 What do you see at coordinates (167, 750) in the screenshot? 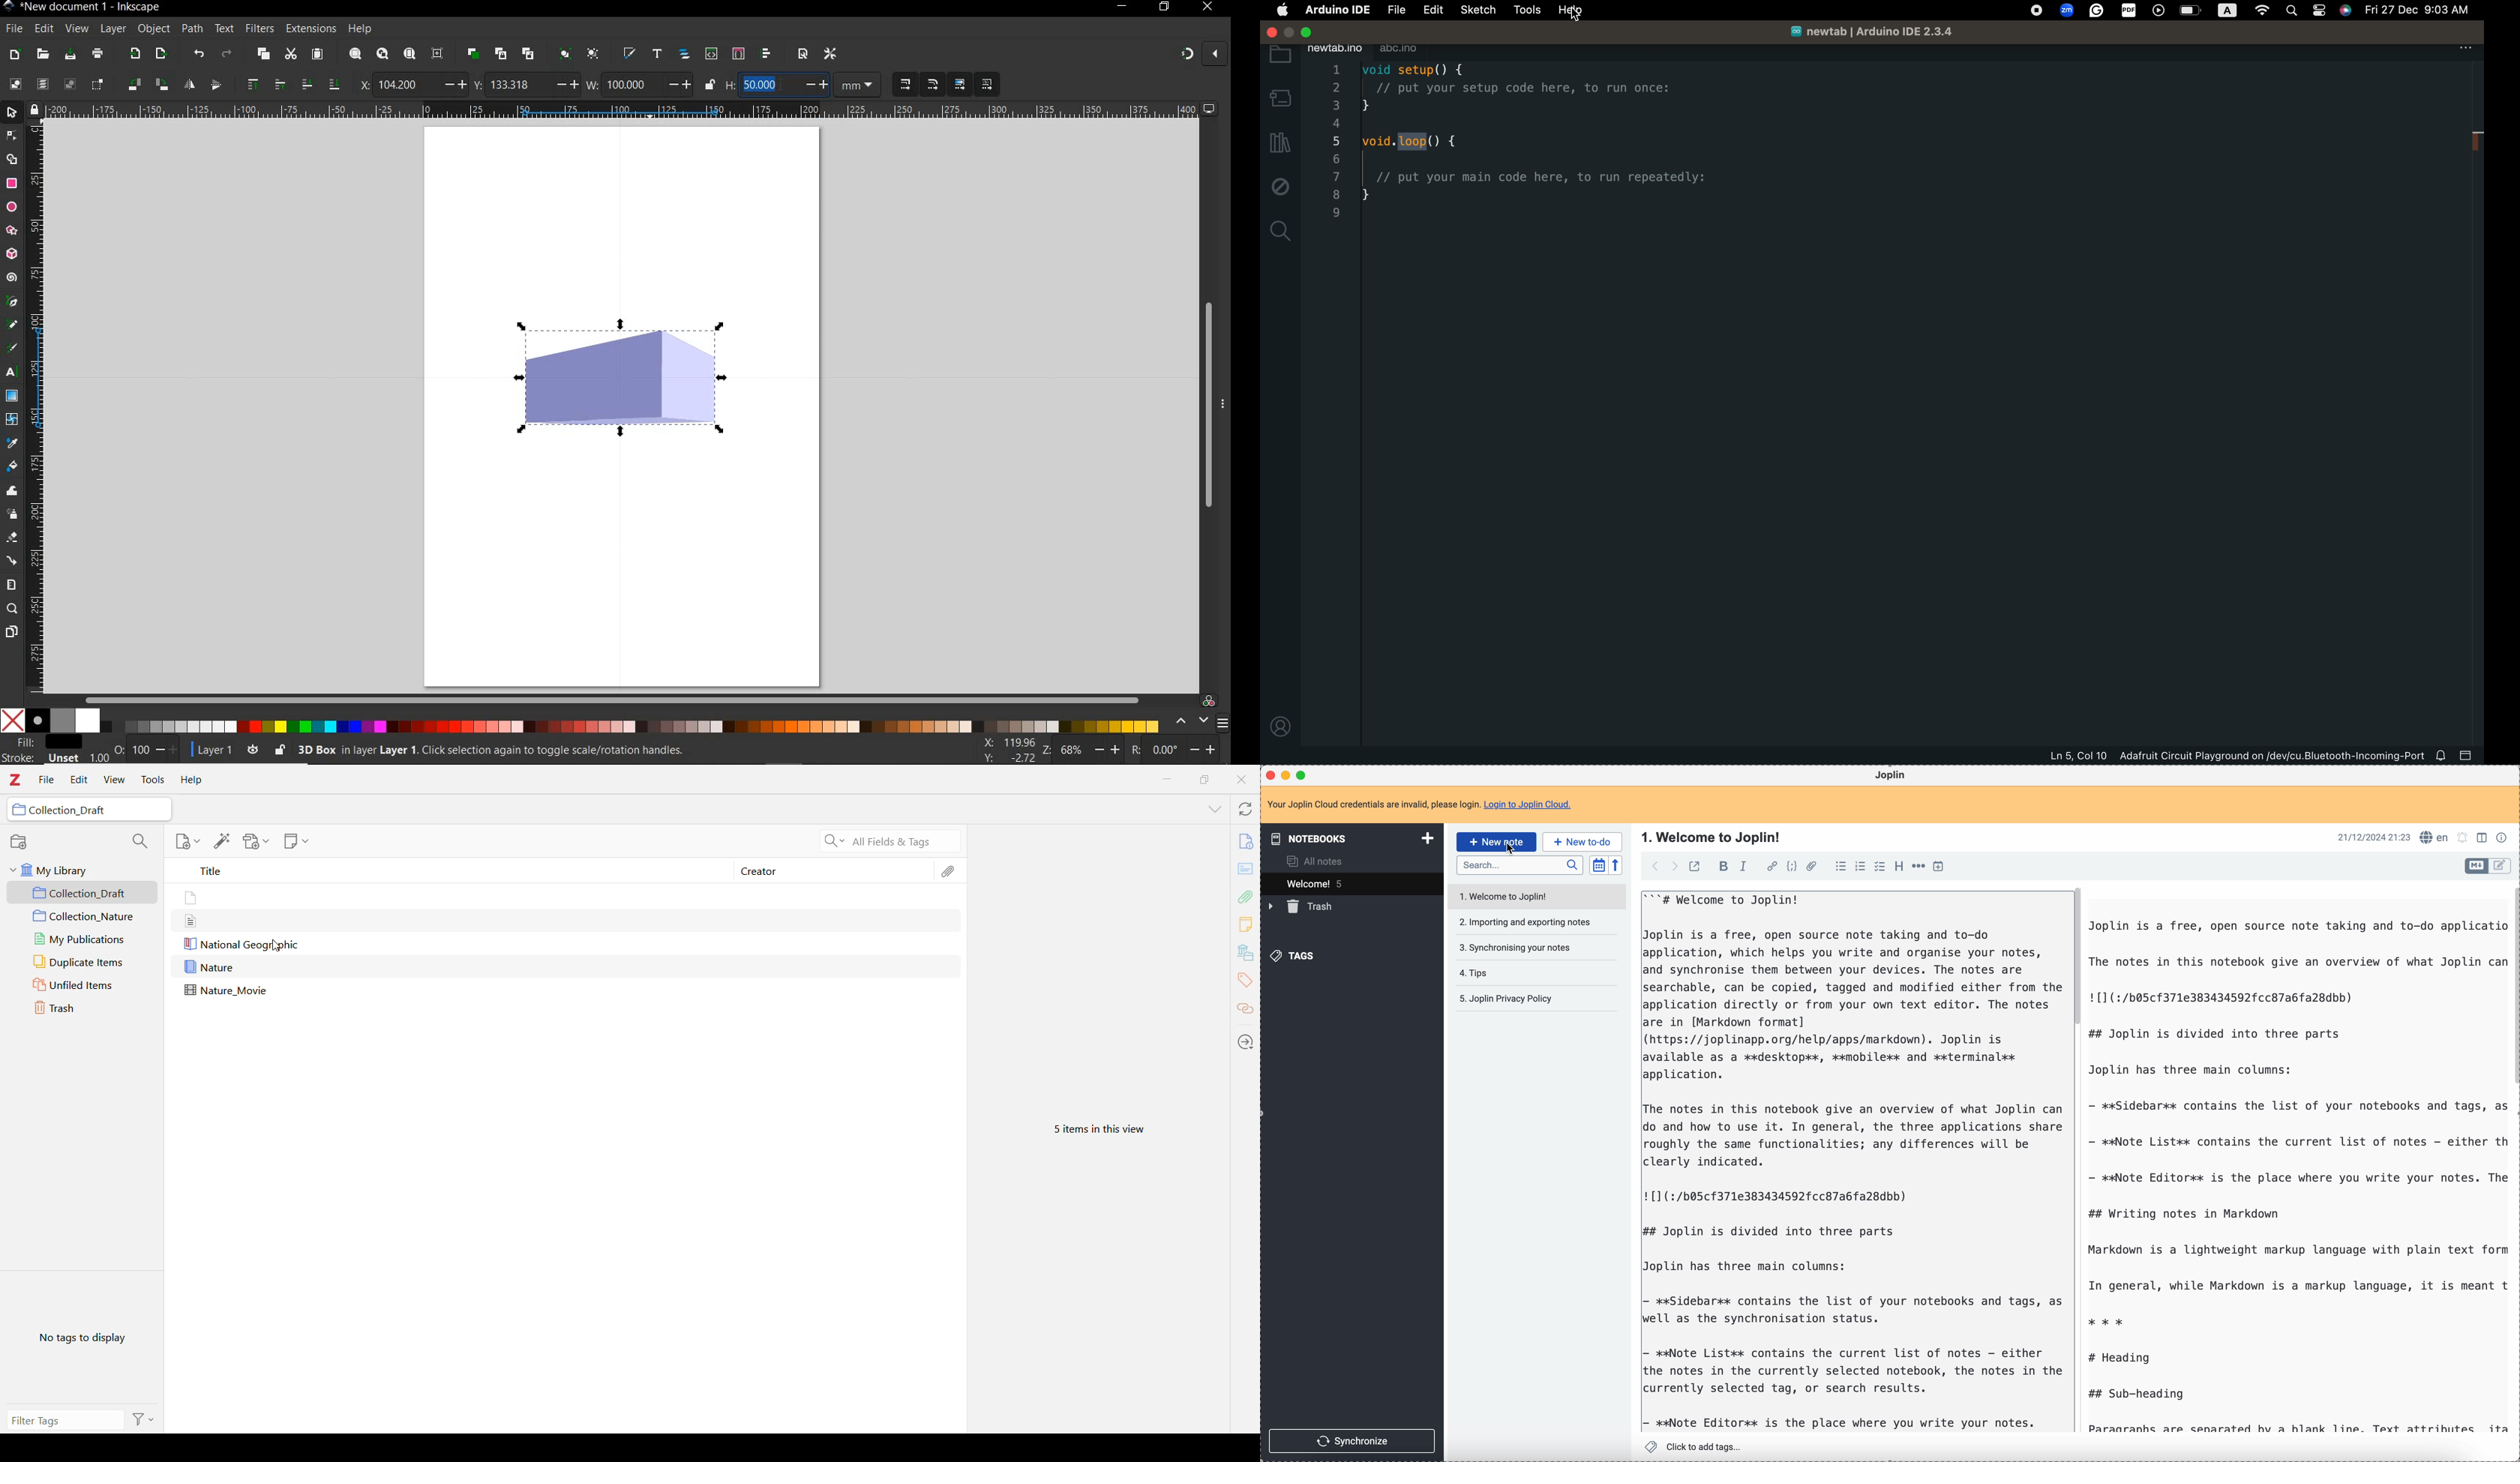
I see `increase/decrease` at bounding box center [167, 750].